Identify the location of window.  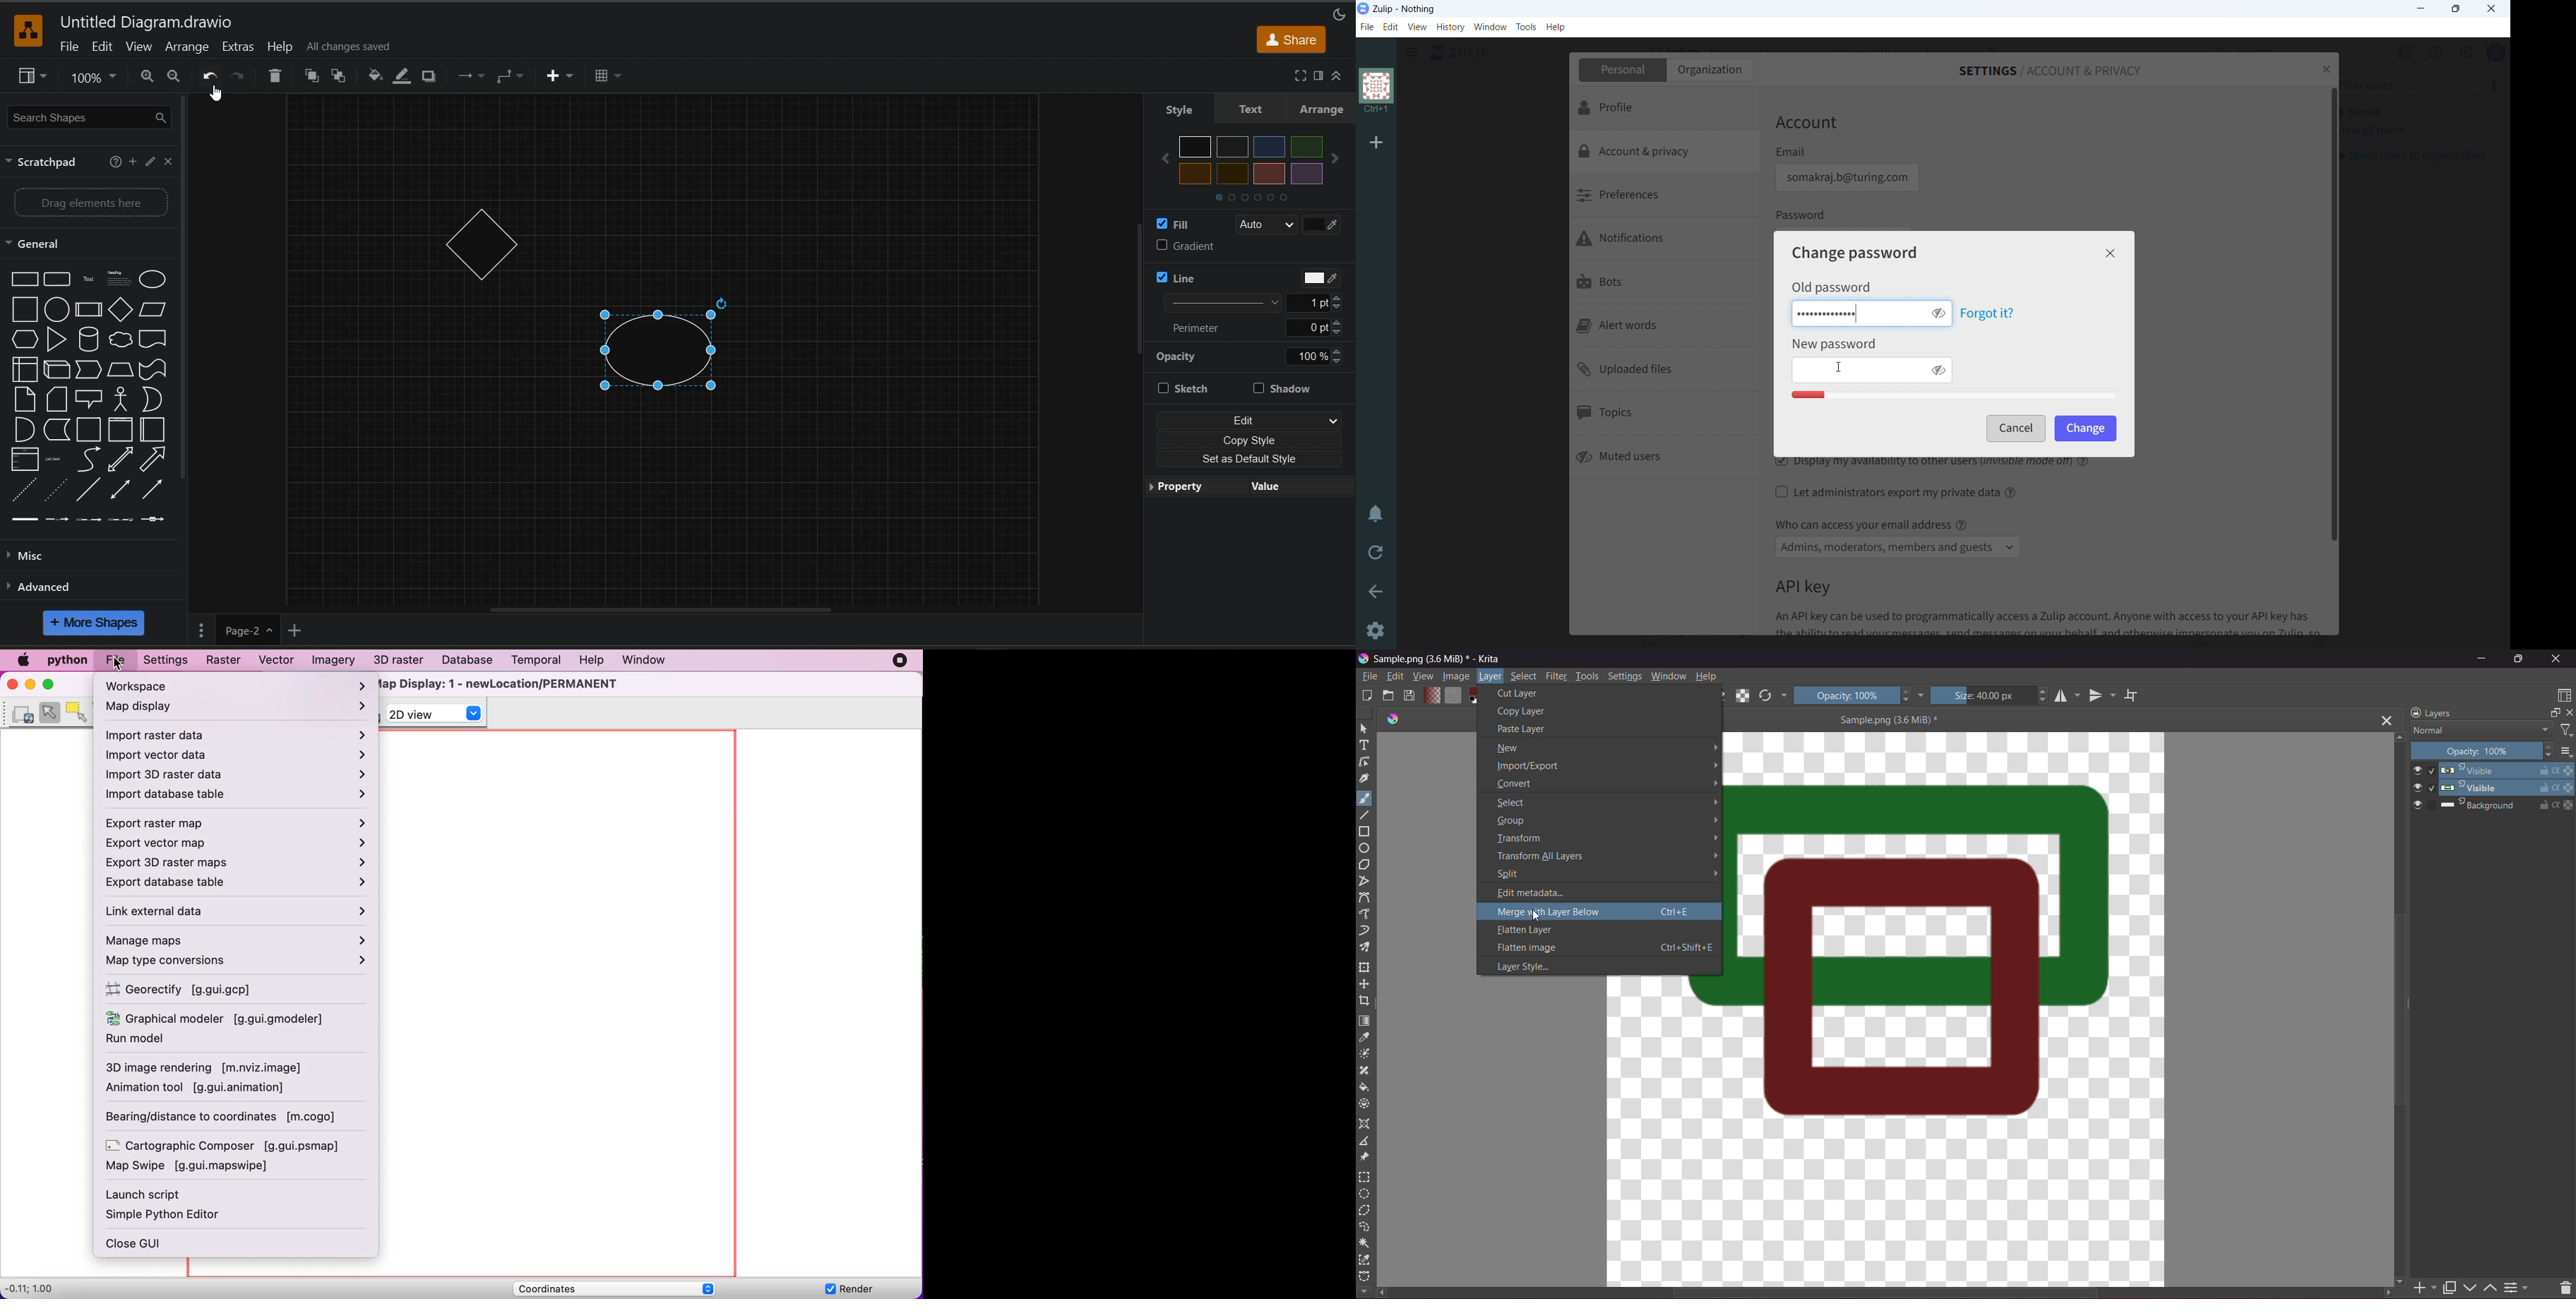
(1491, 27).